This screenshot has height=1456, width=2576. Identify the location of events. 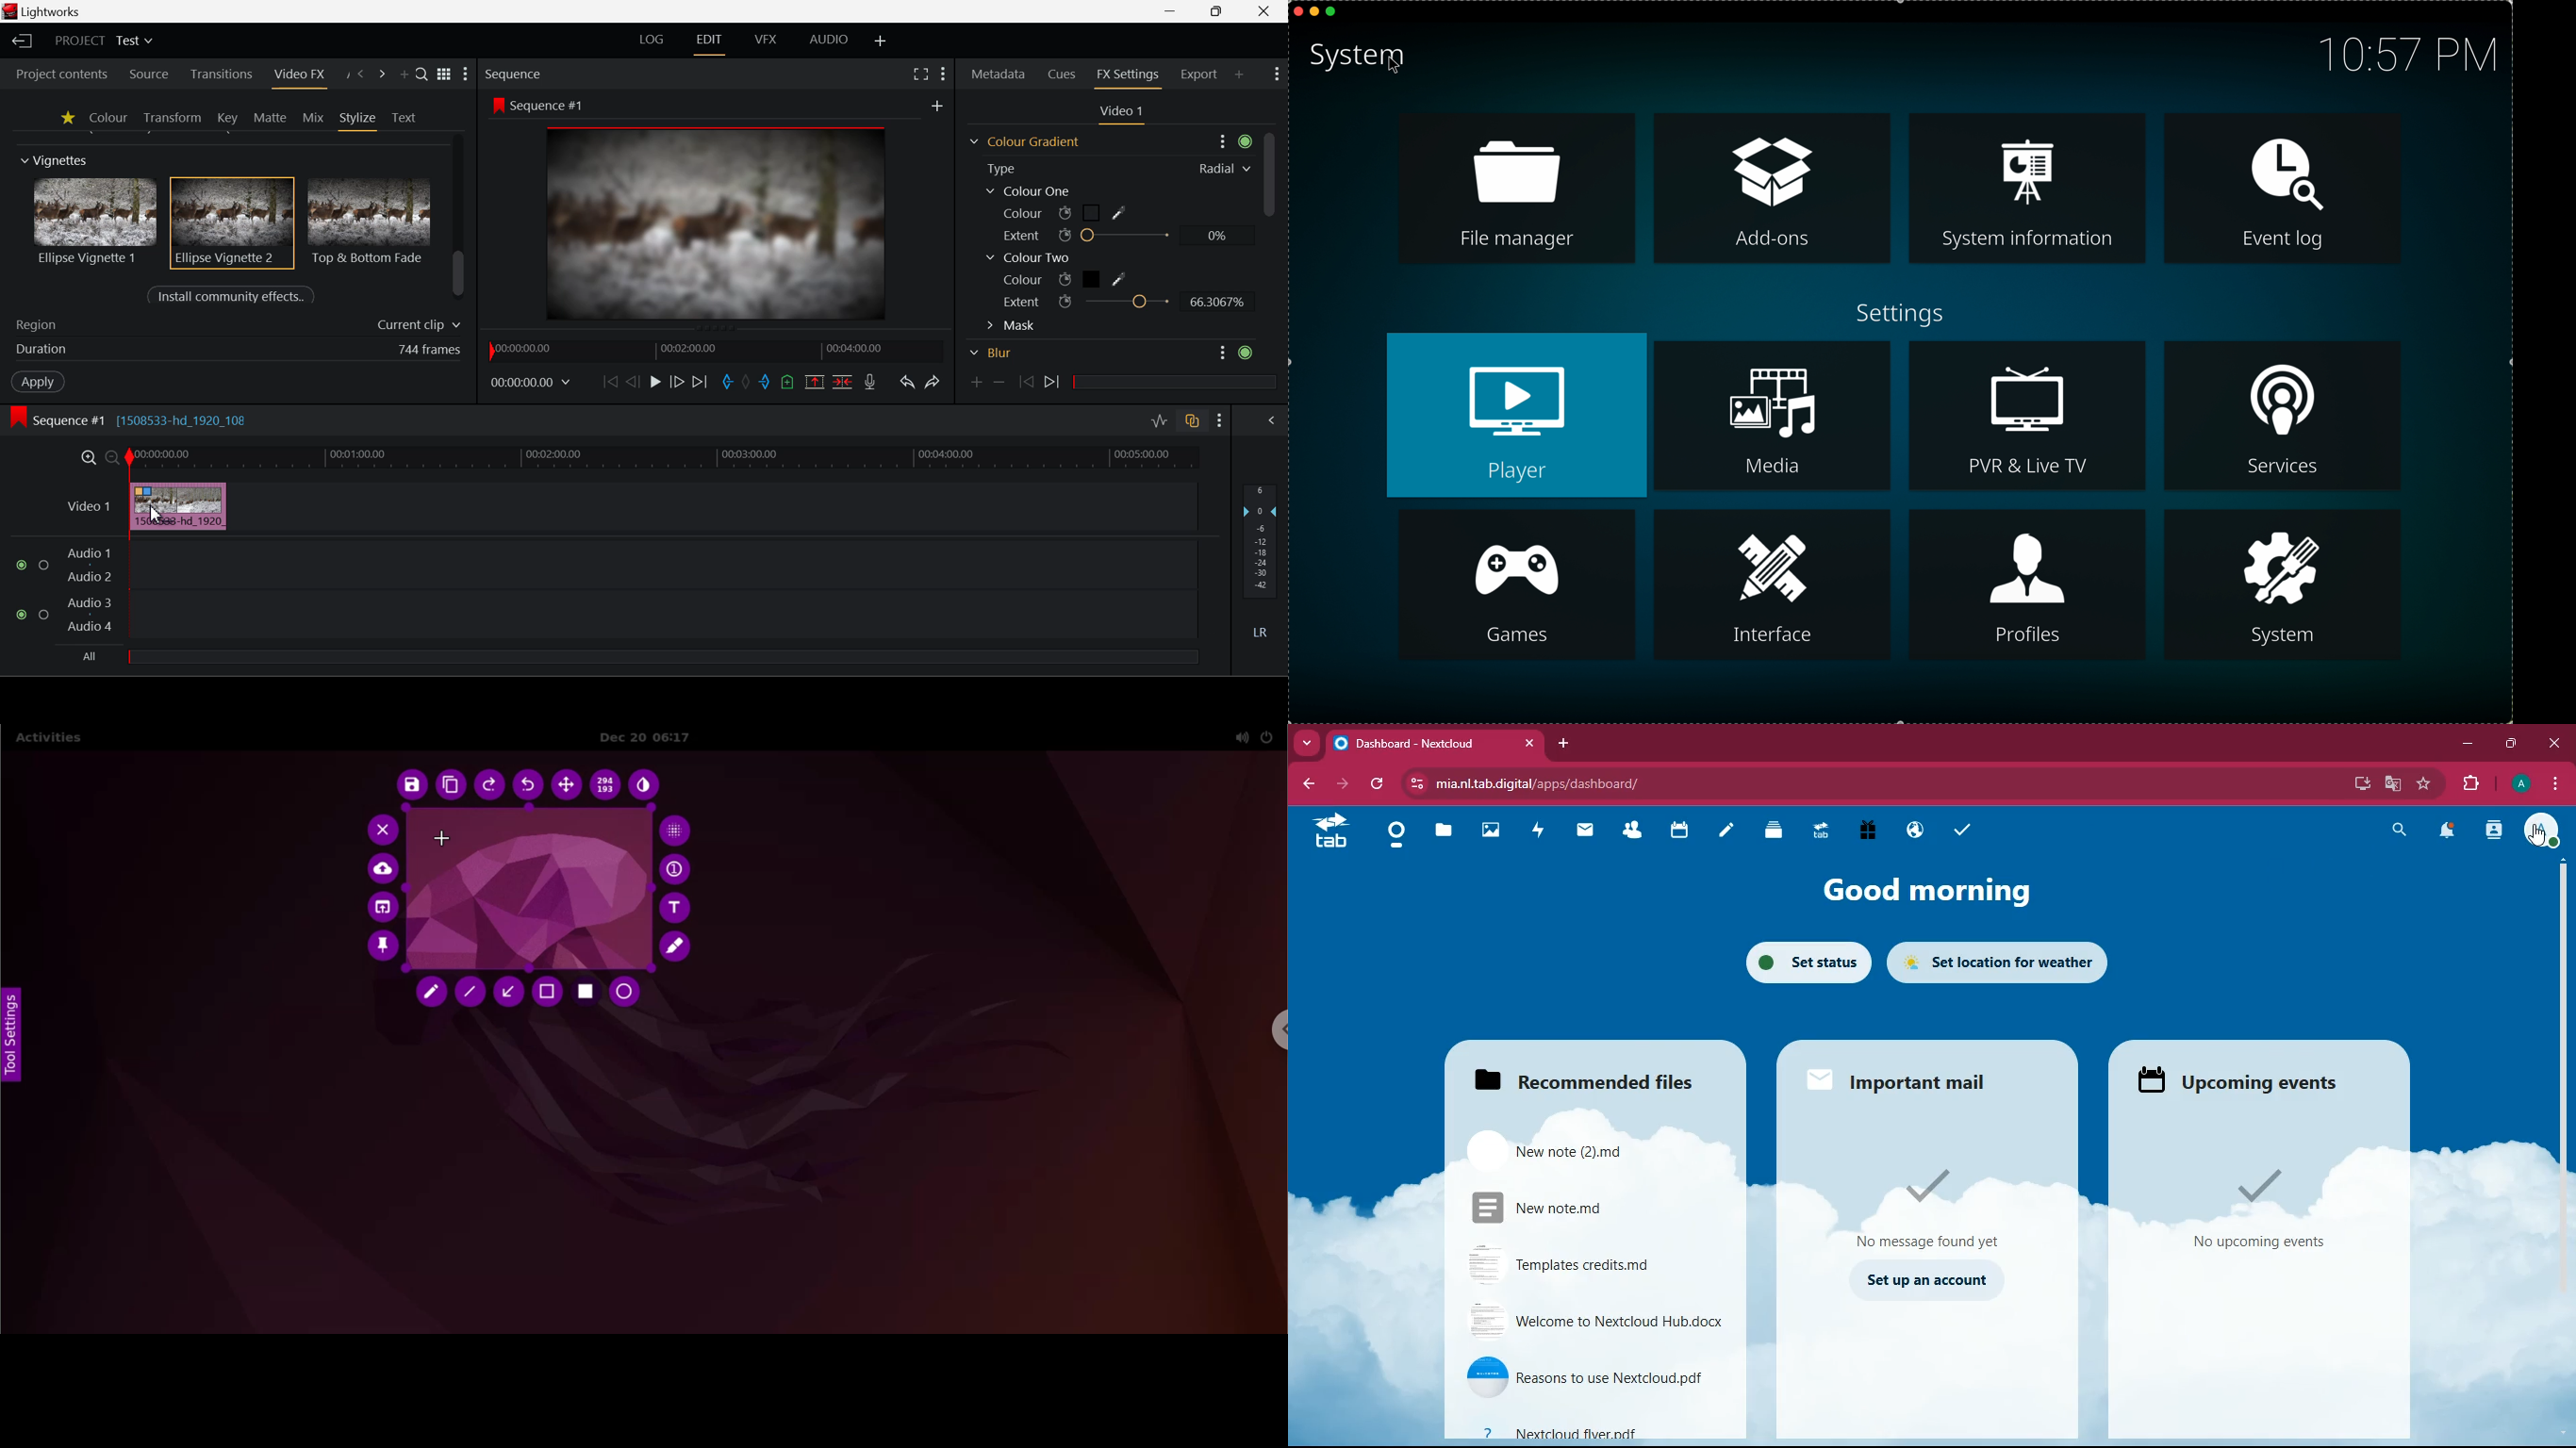
(2270, 1212).